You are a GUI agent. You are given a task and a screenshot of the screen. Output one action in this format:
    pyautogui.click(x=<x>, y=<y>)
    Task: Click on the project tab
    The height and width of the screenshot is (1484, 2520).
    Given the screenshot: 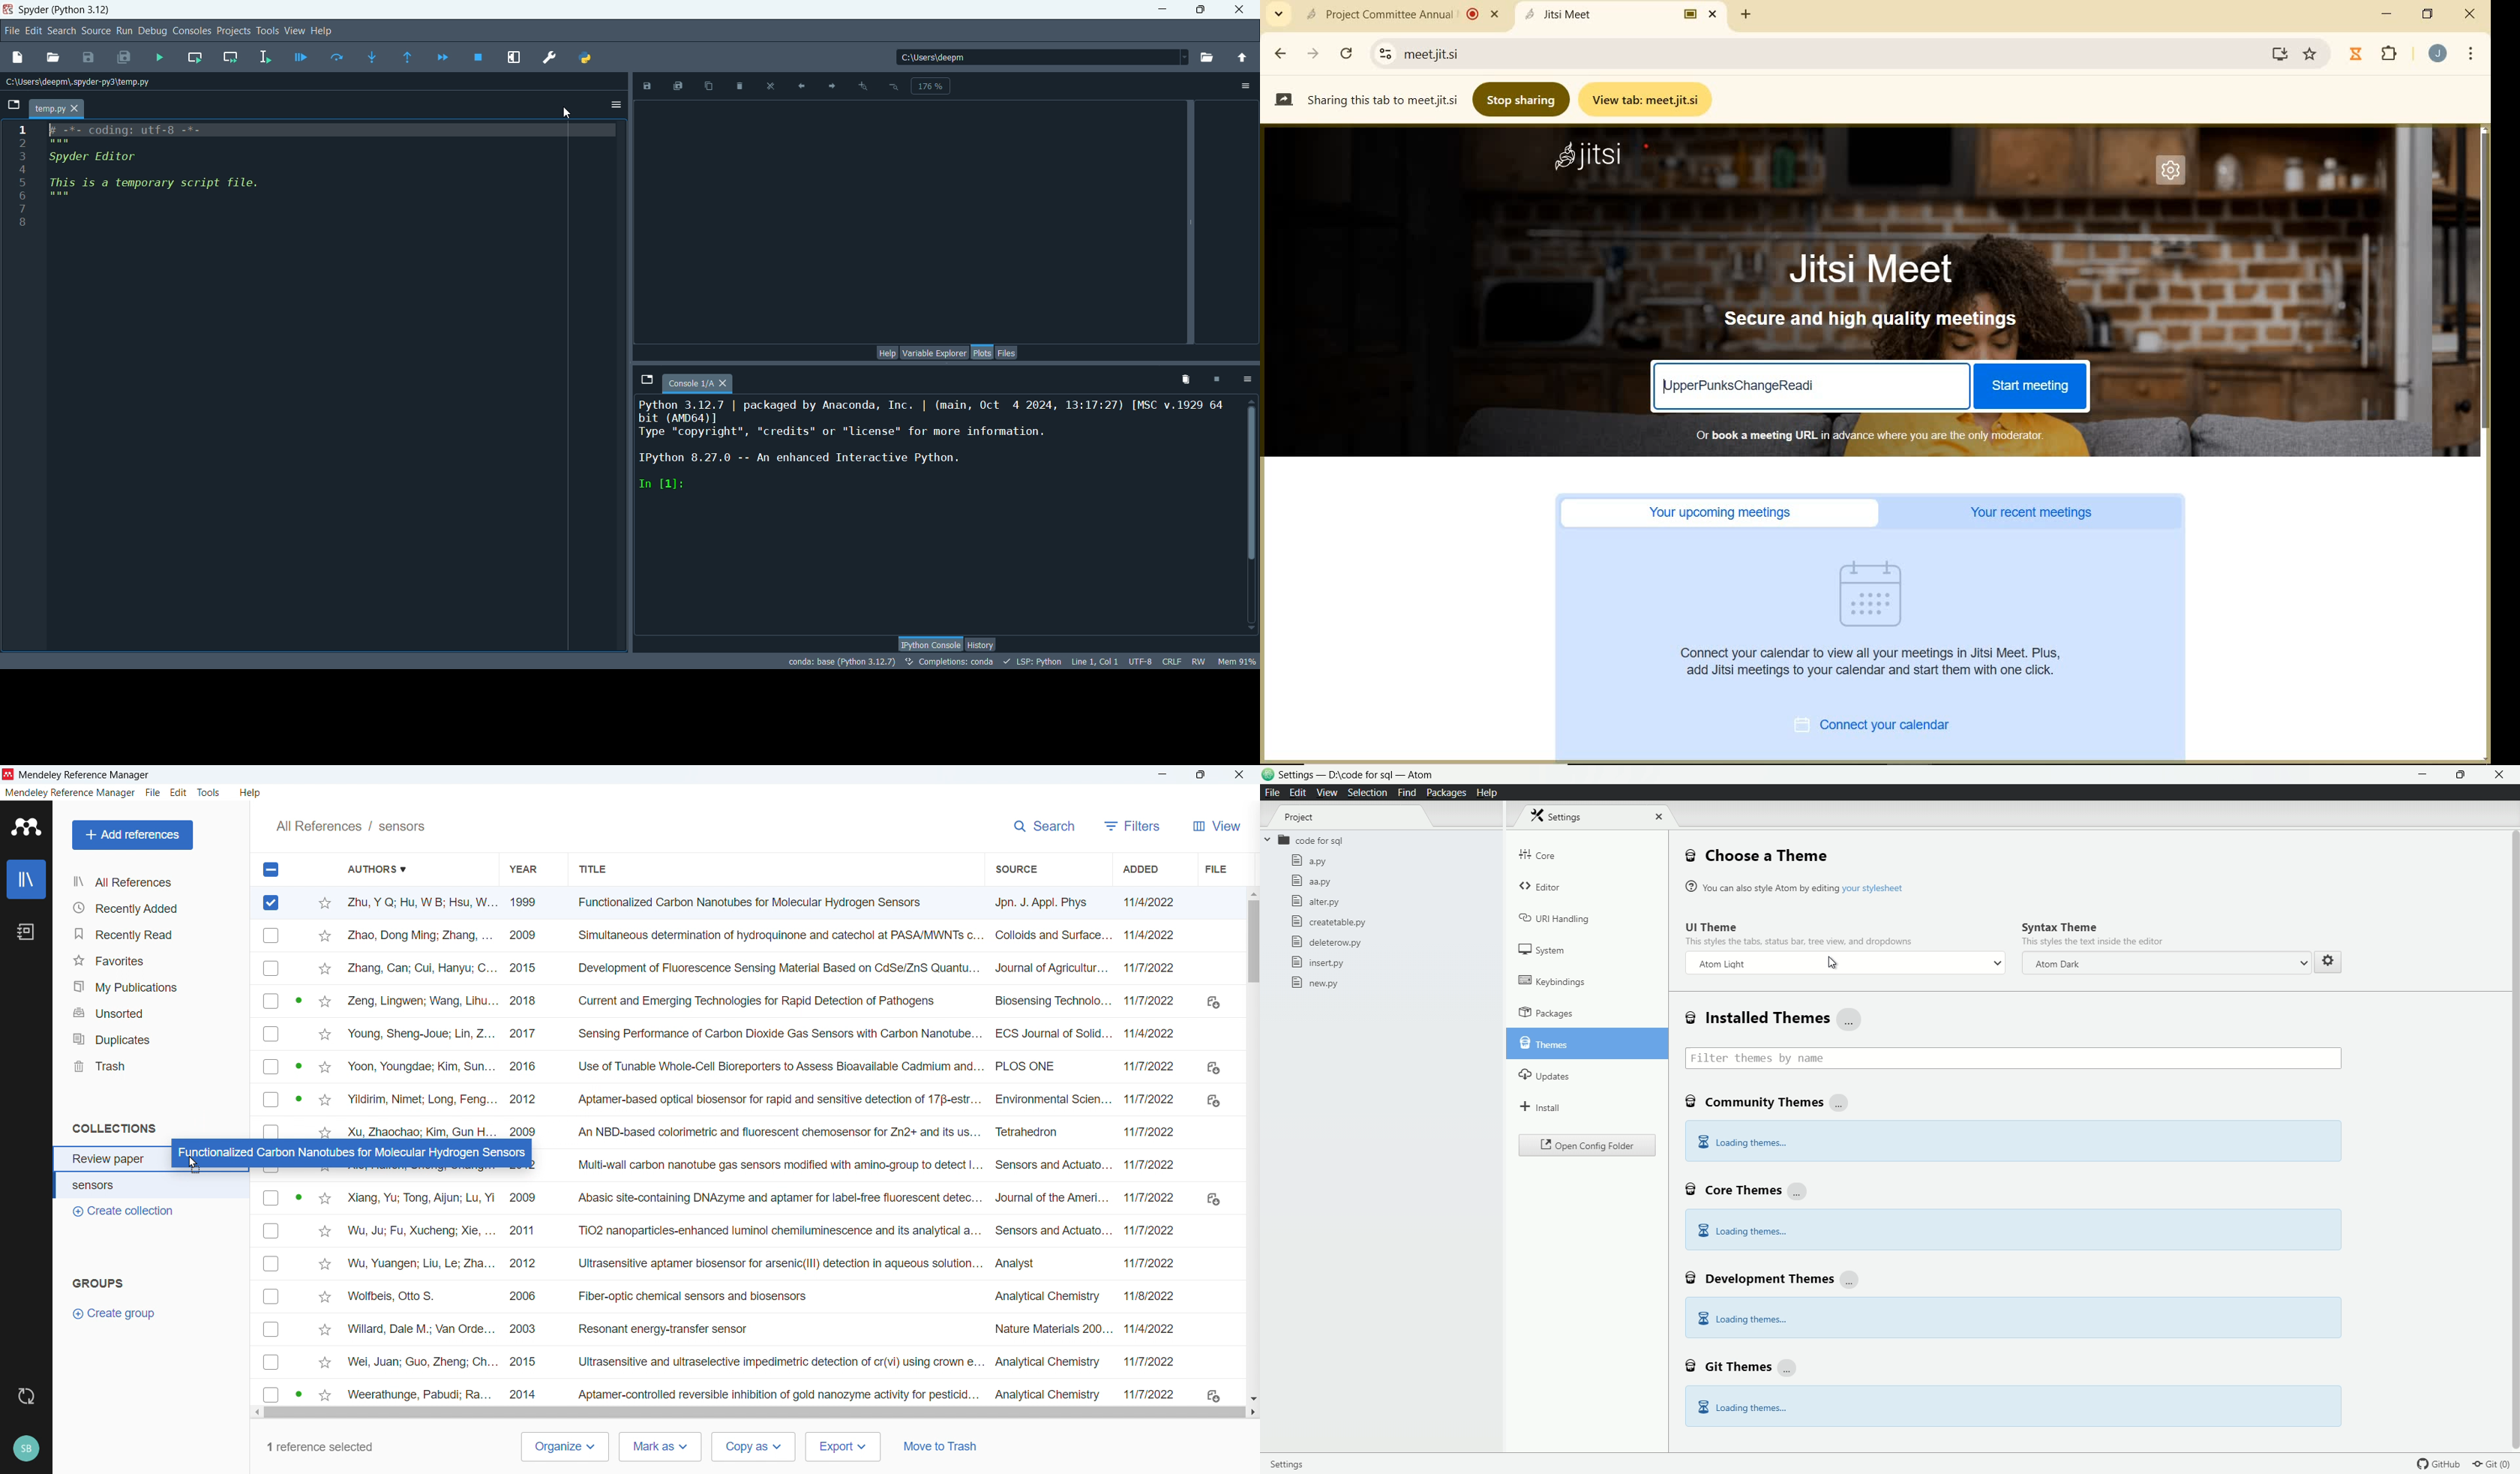 What is the action you would take?
    pyautogui.click(x=1299, y=818)
    